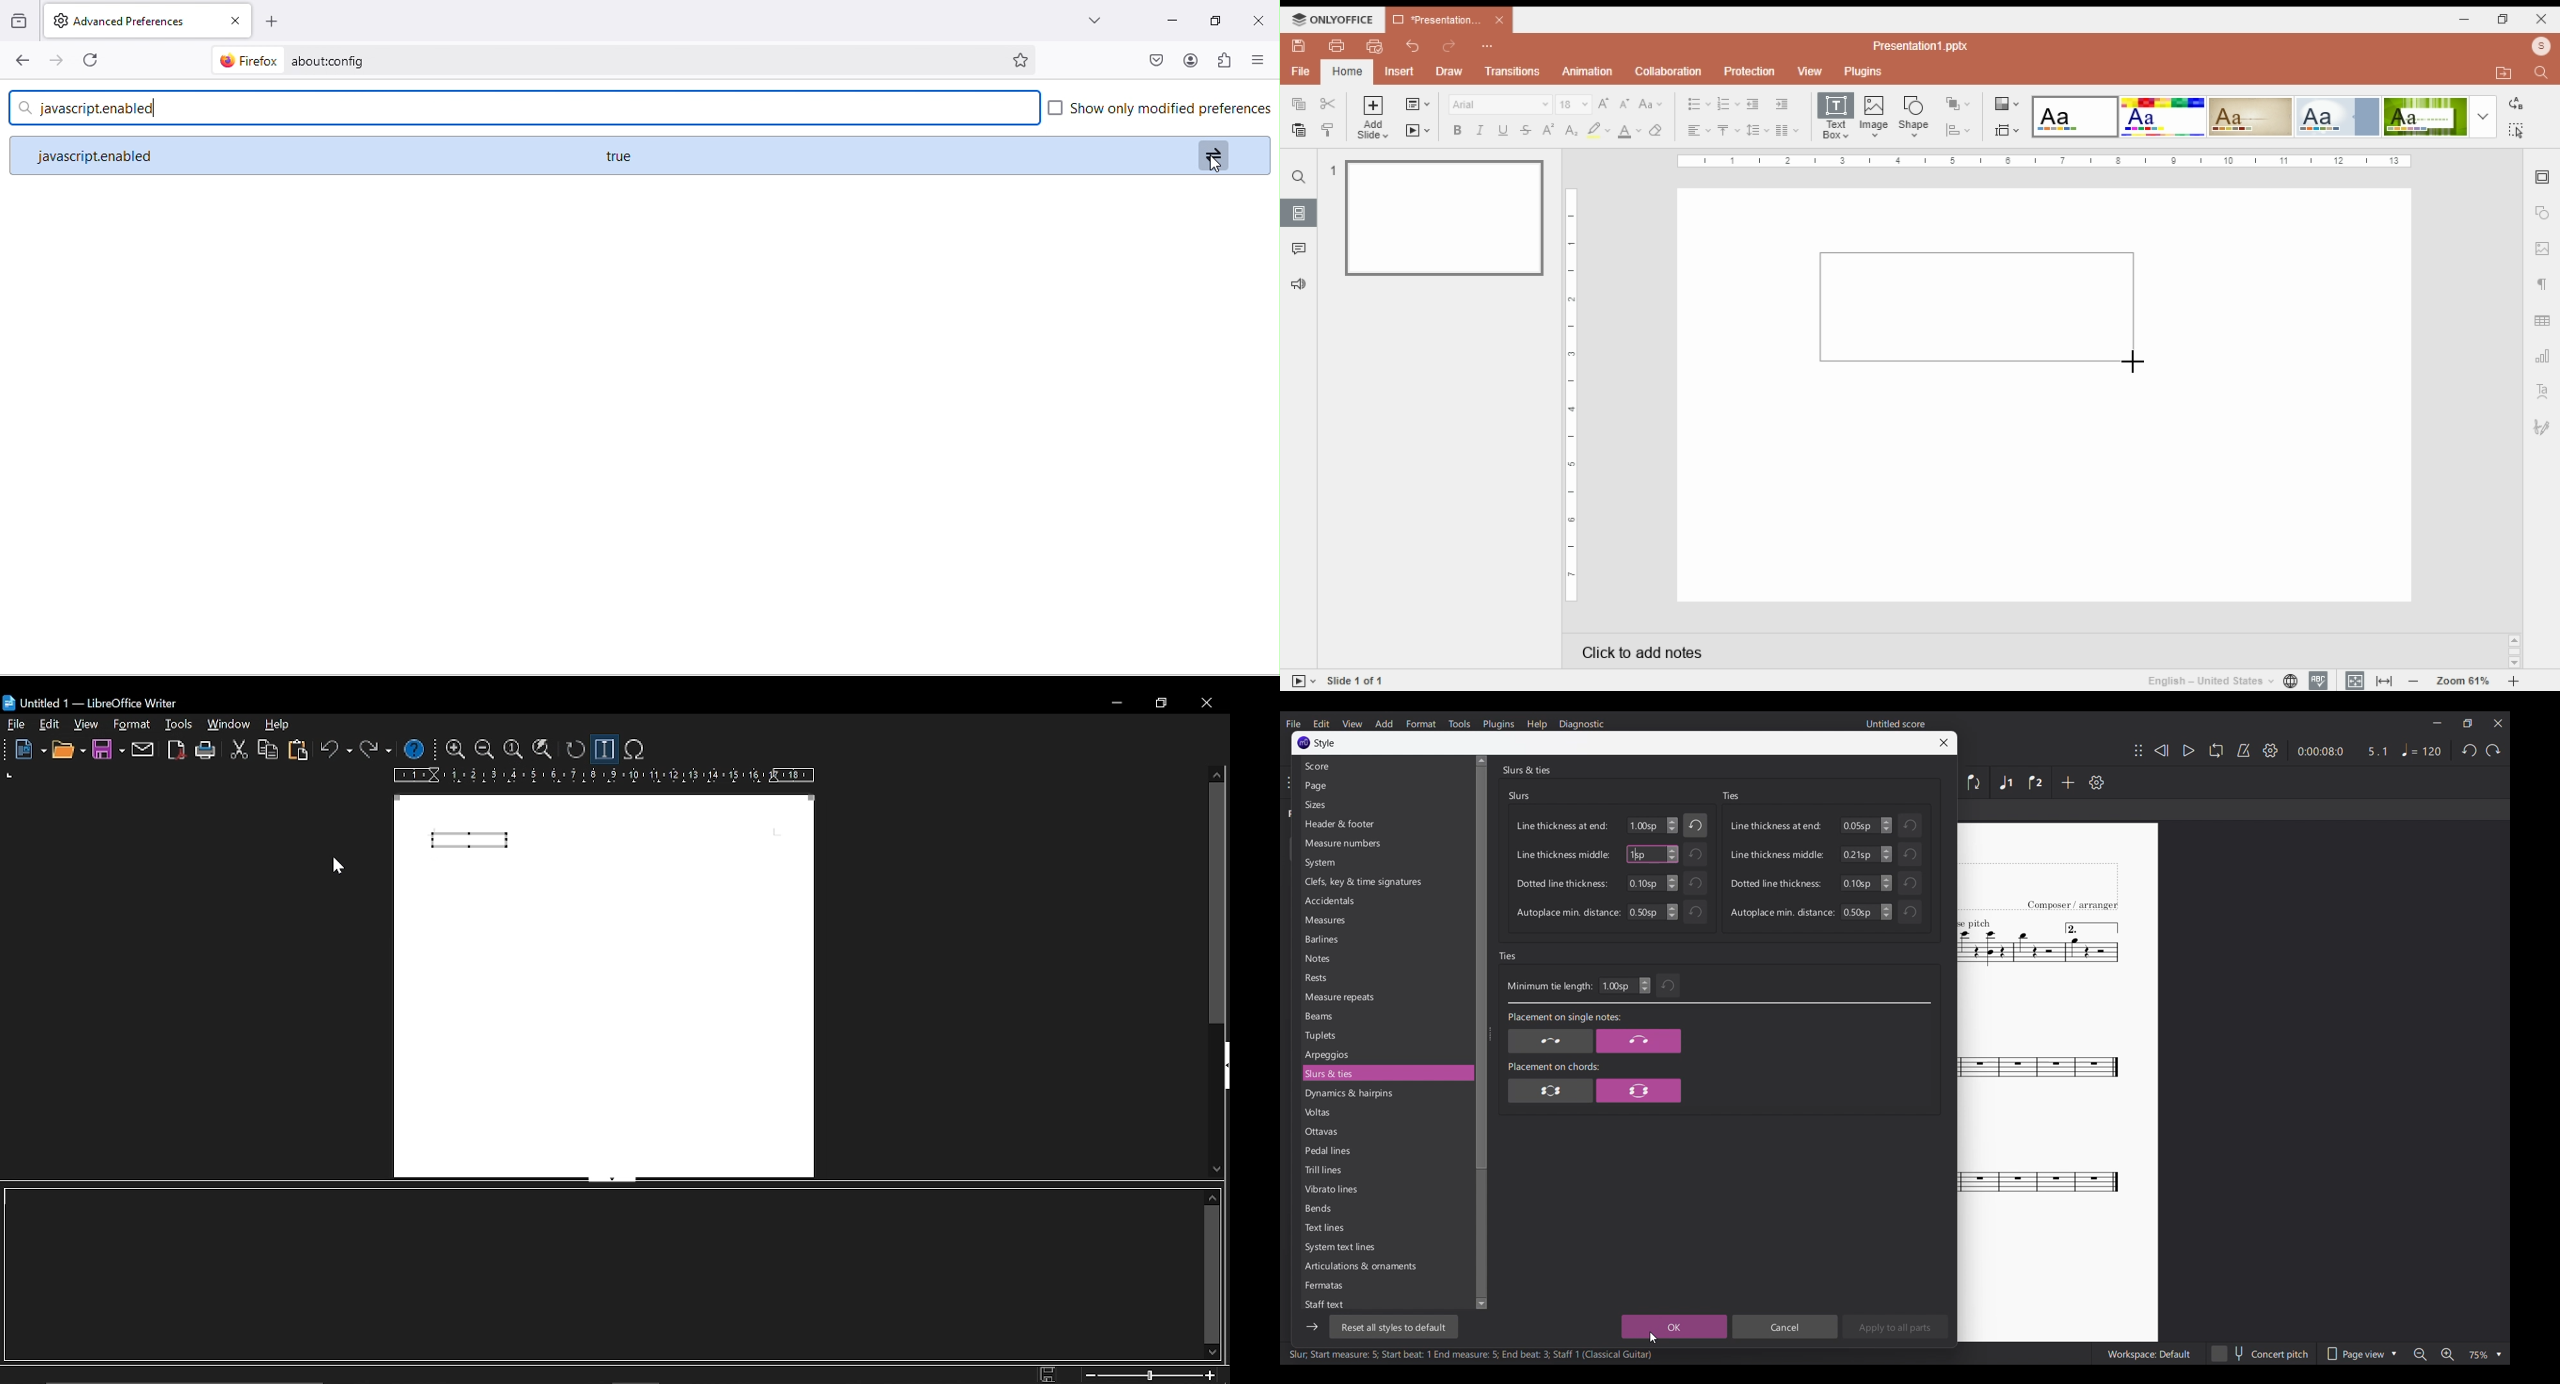 This screenshot has height=1400, width=2576. I want to click on highlight color, so click(1597, 129).